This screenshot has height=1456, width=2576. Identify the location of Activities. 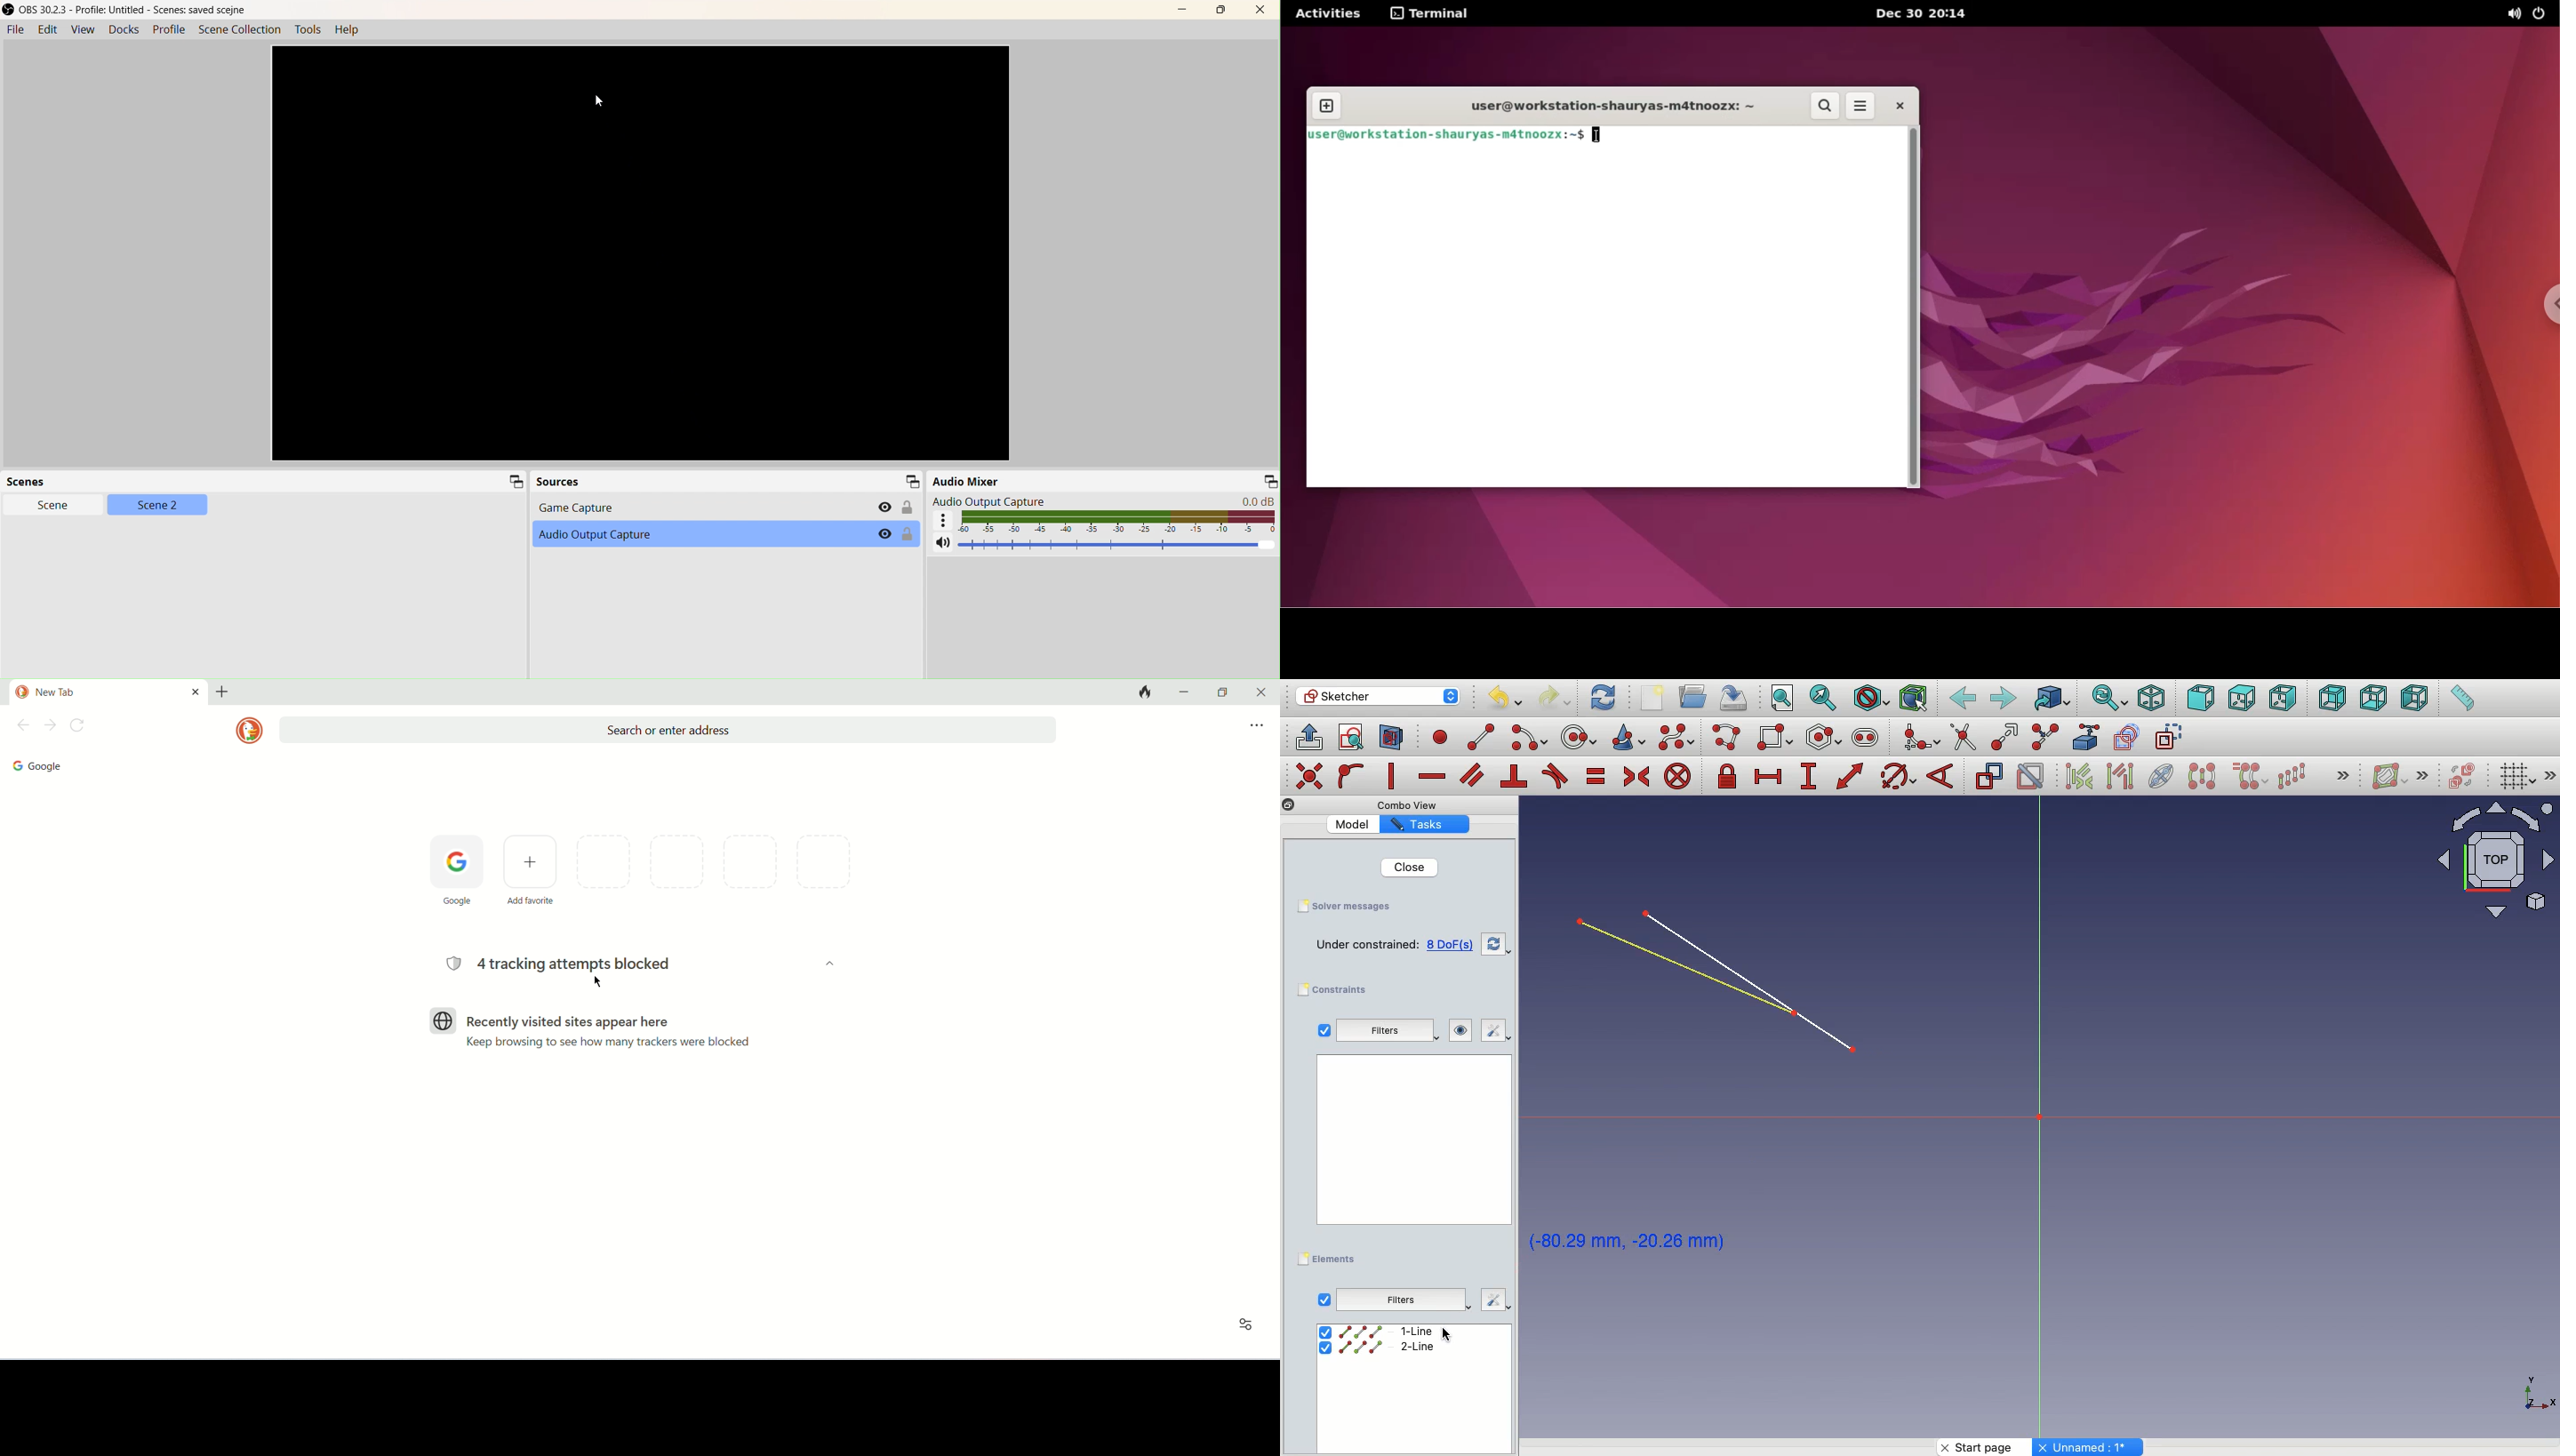
(1329, 14).